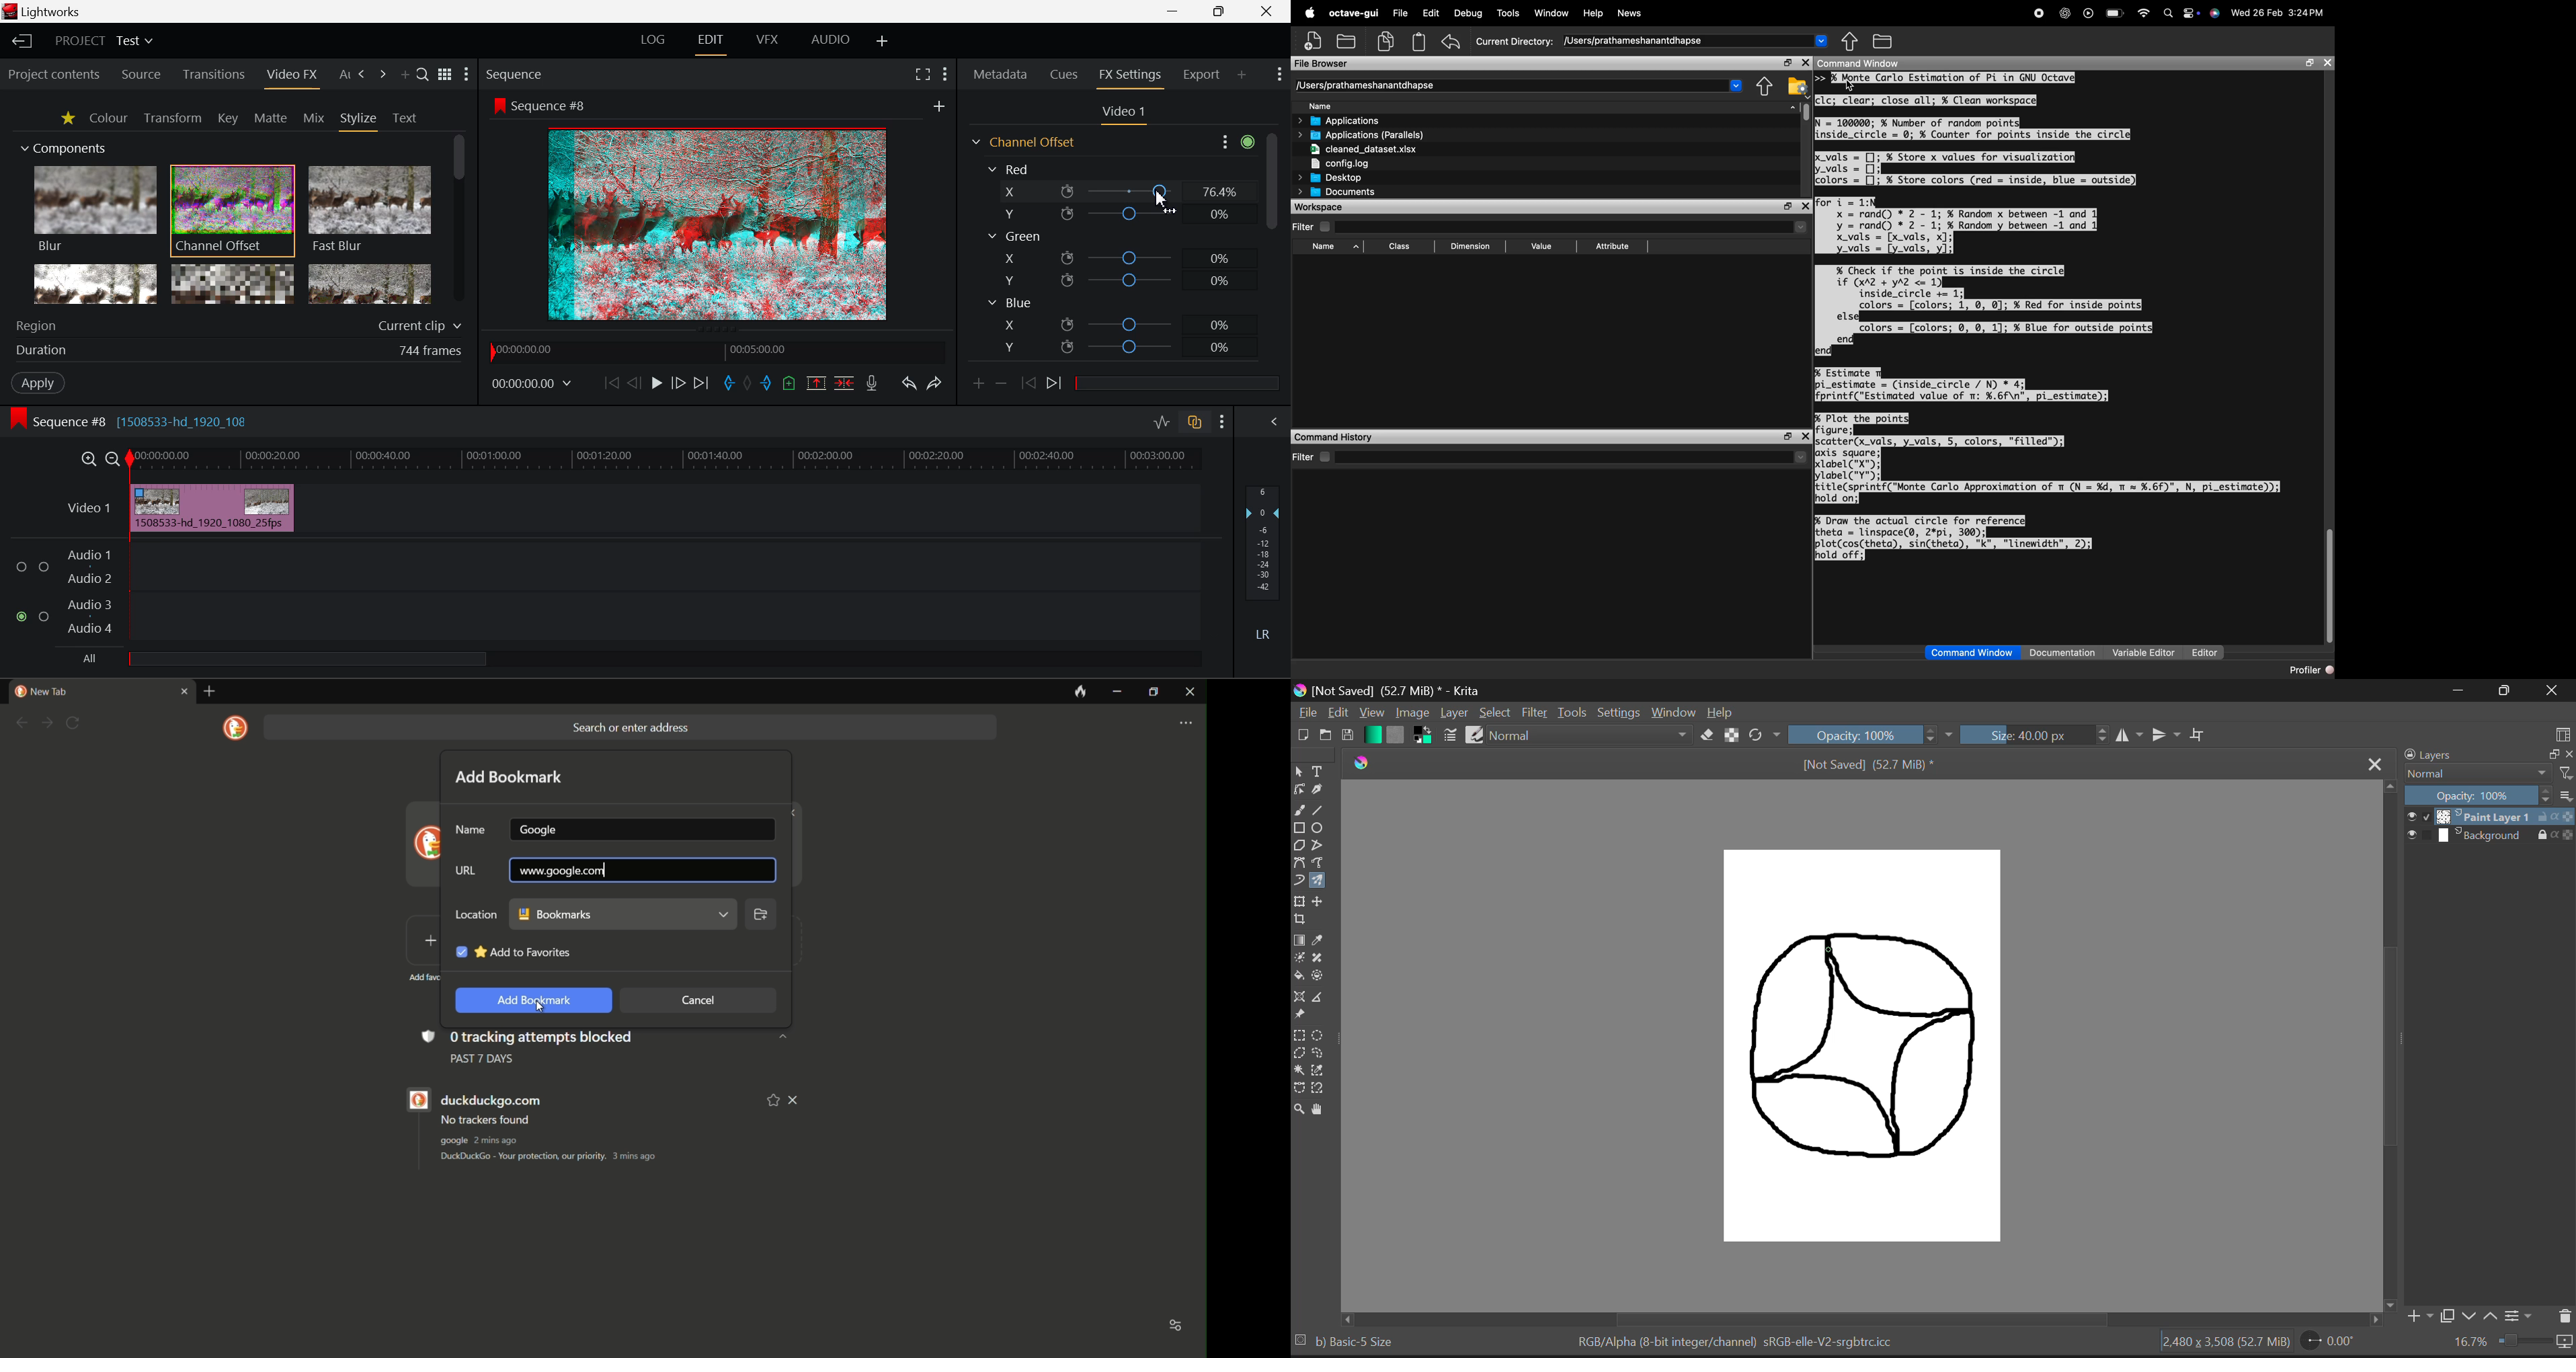  I want to click on remove from list, so click(795, 1100).